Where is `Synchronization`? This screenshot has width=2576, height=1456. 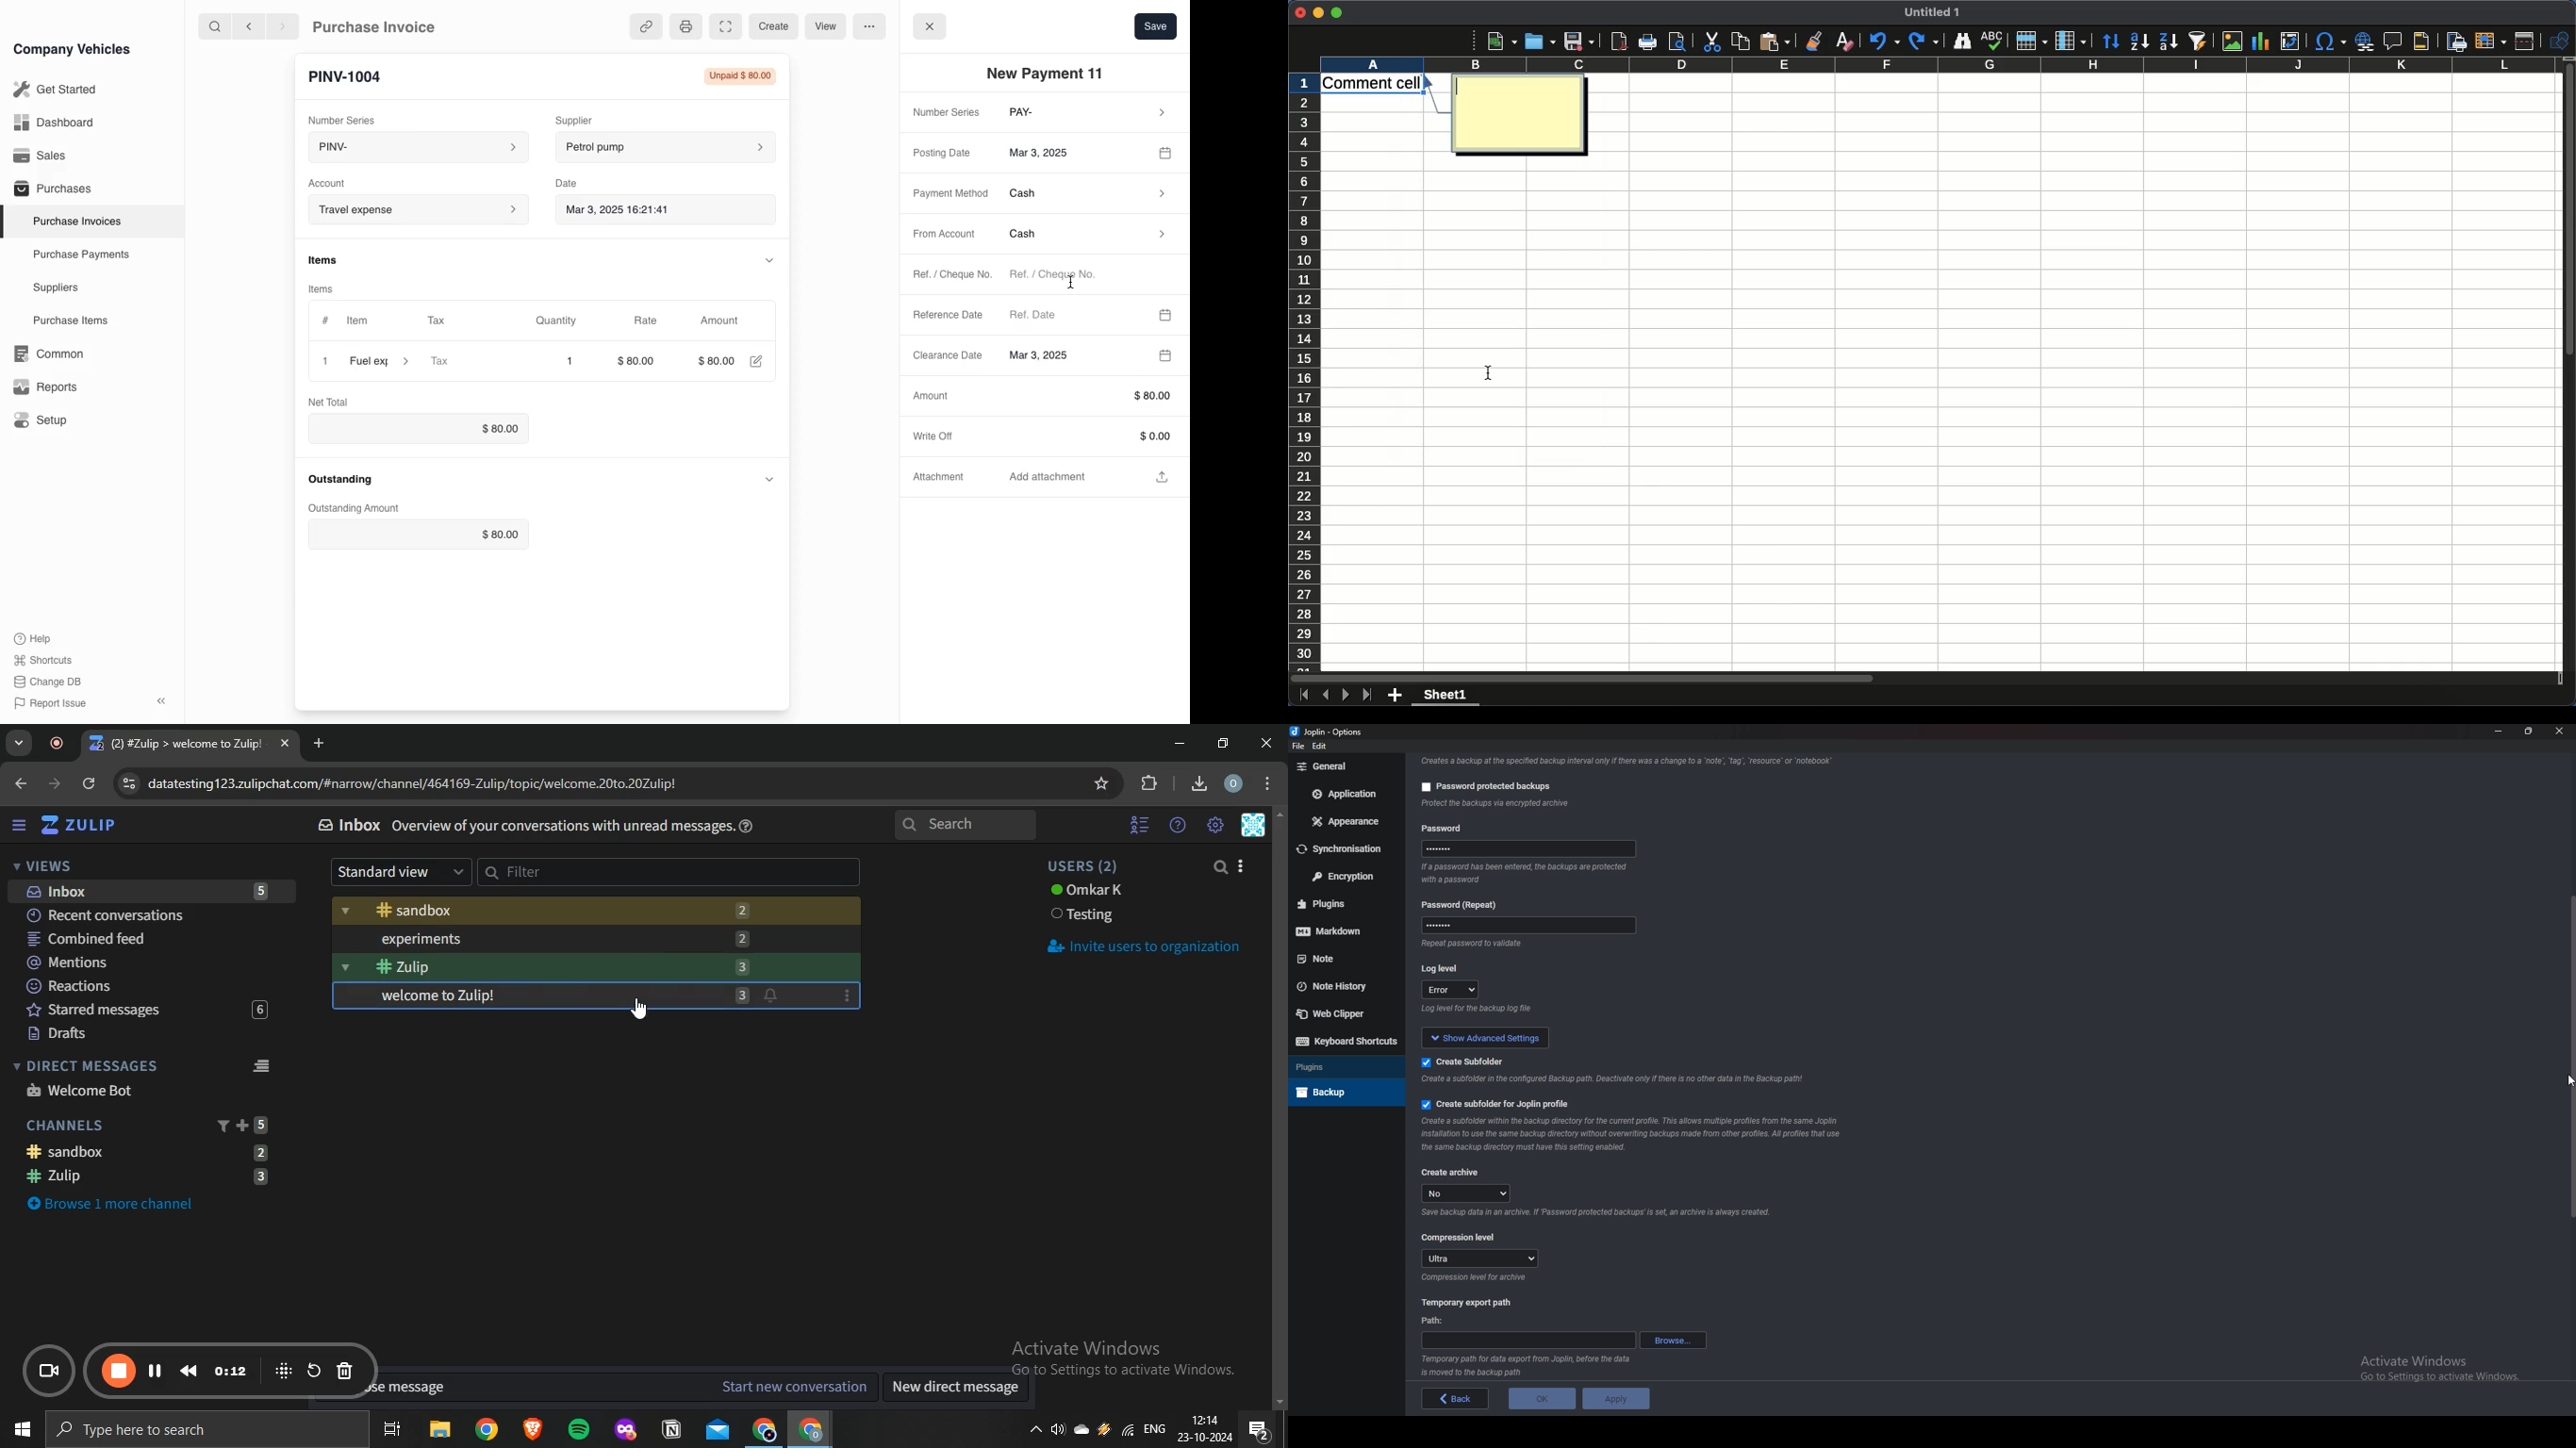
Synchronization is located at coordinates (1346, 849).